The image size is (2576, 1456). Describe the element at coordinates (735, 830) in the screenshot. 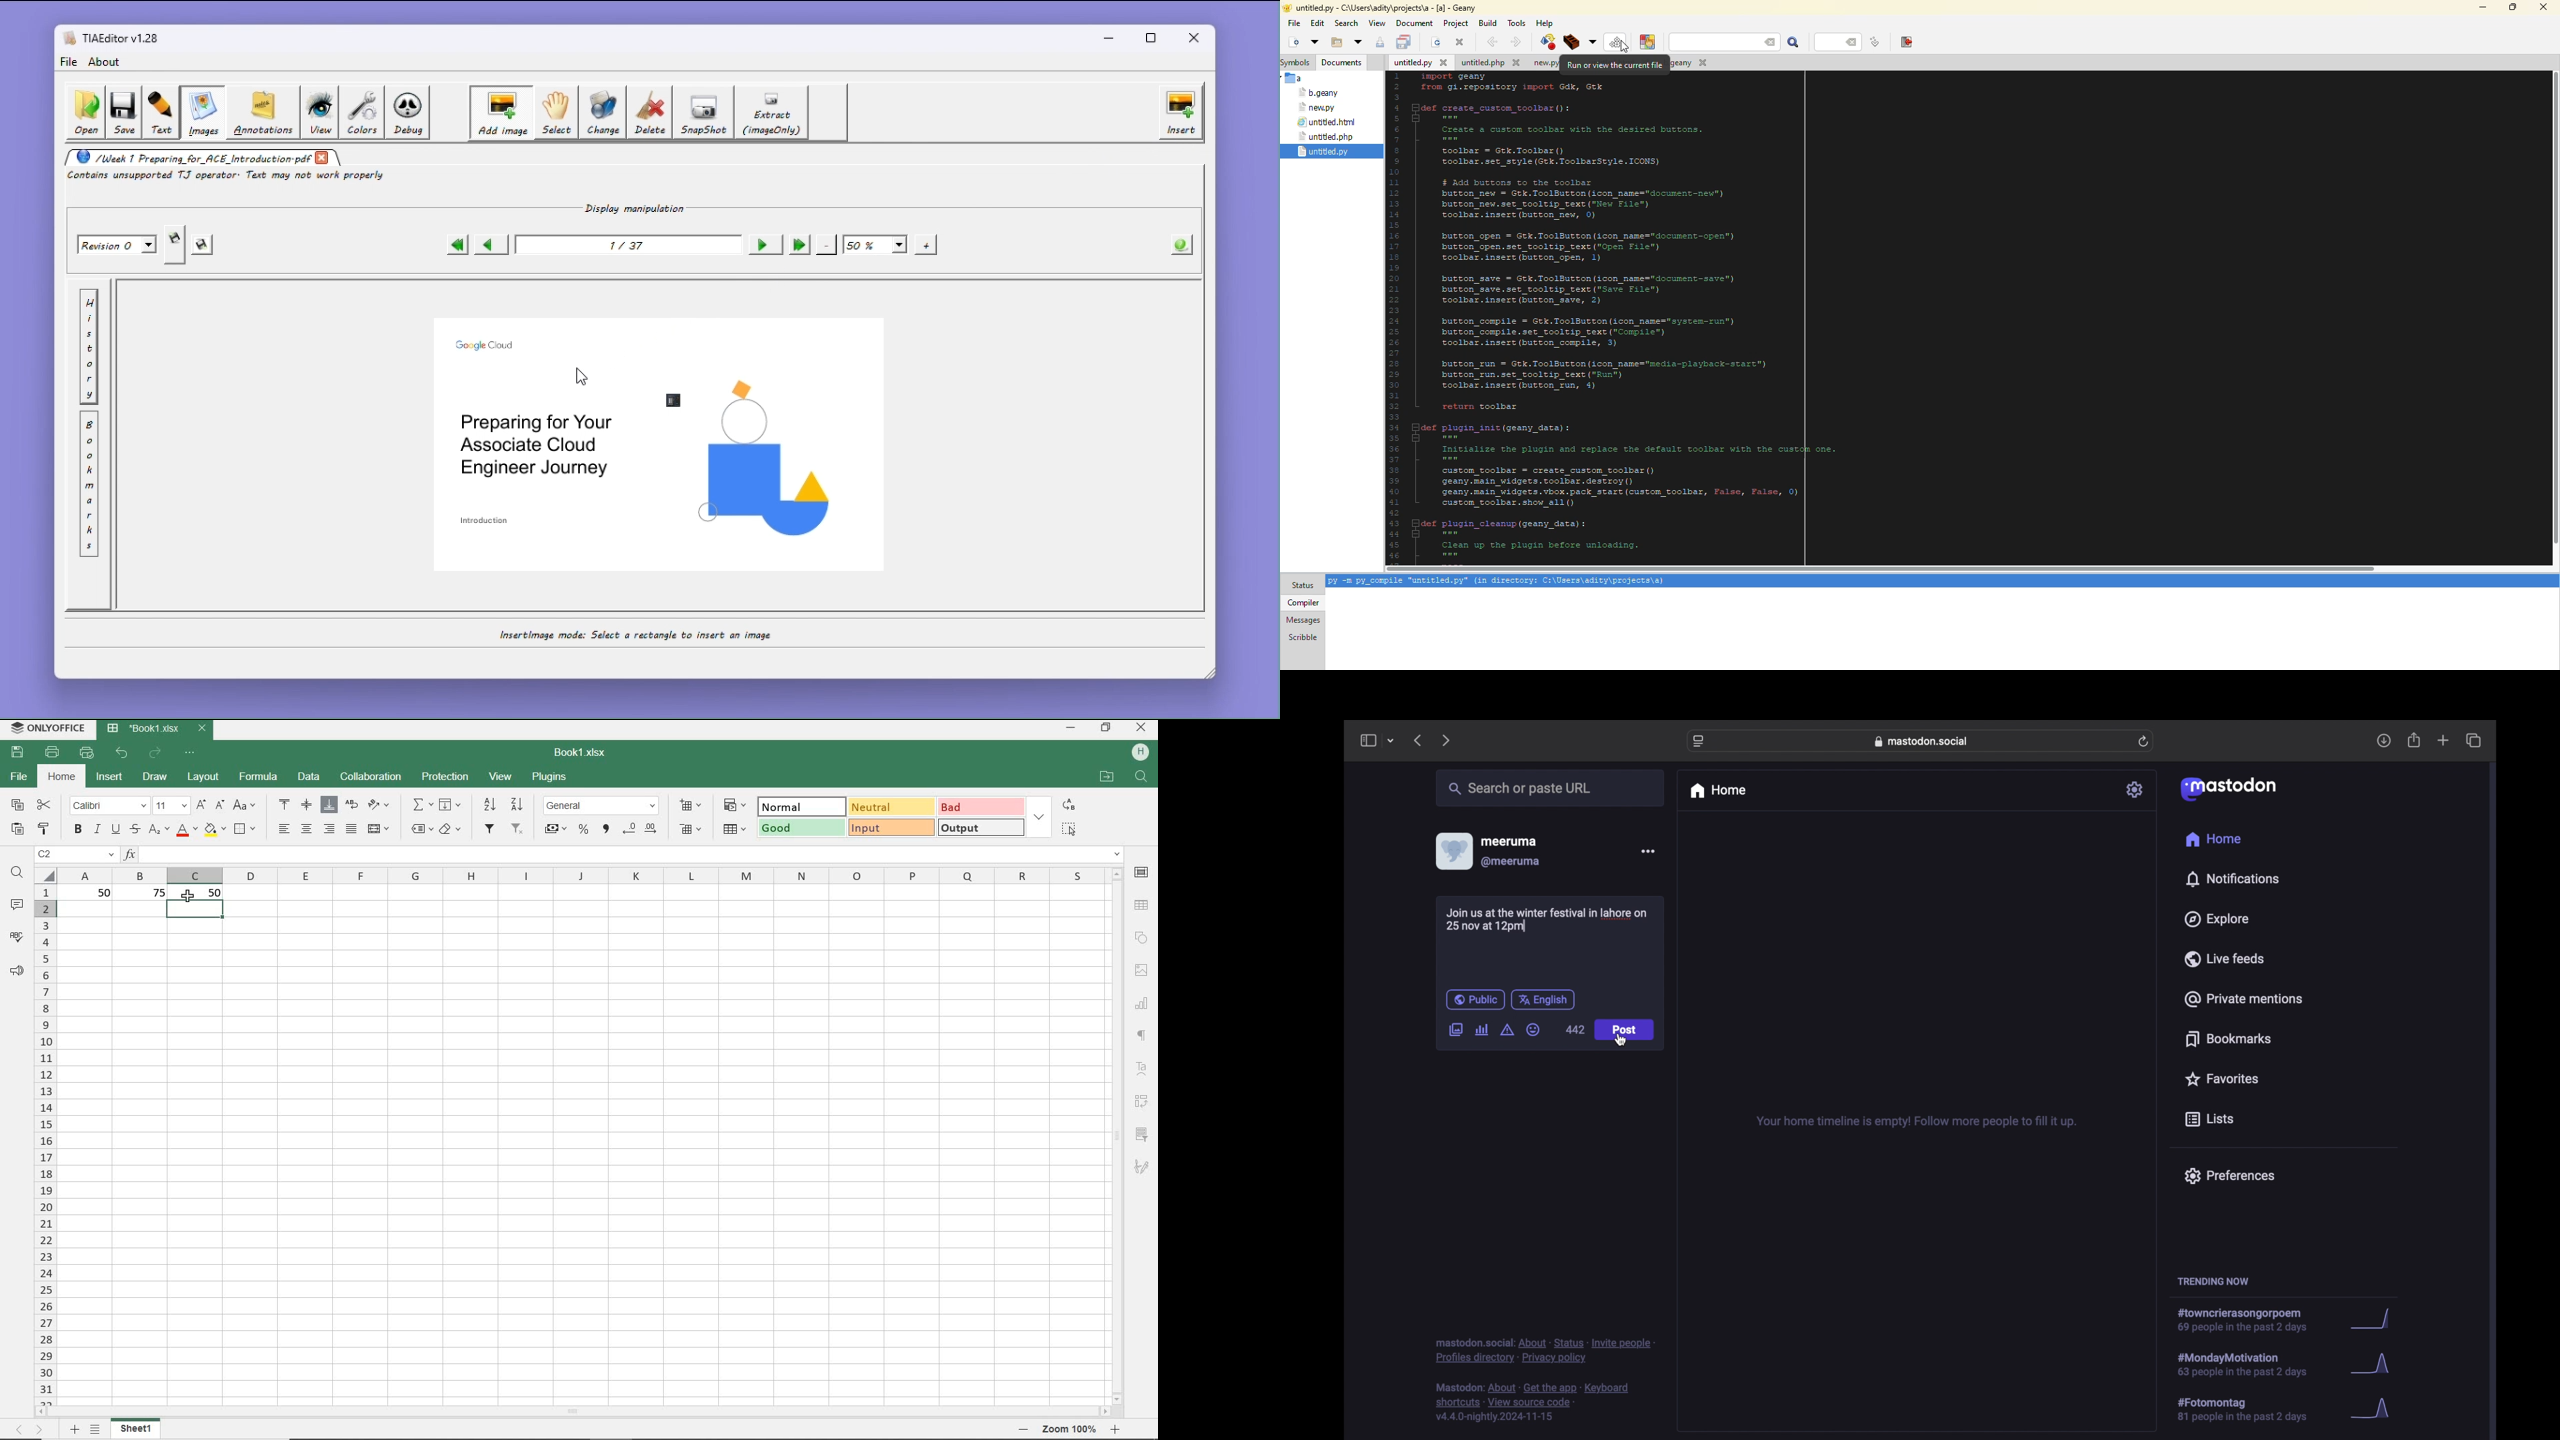

I see `delete cells` at that location.